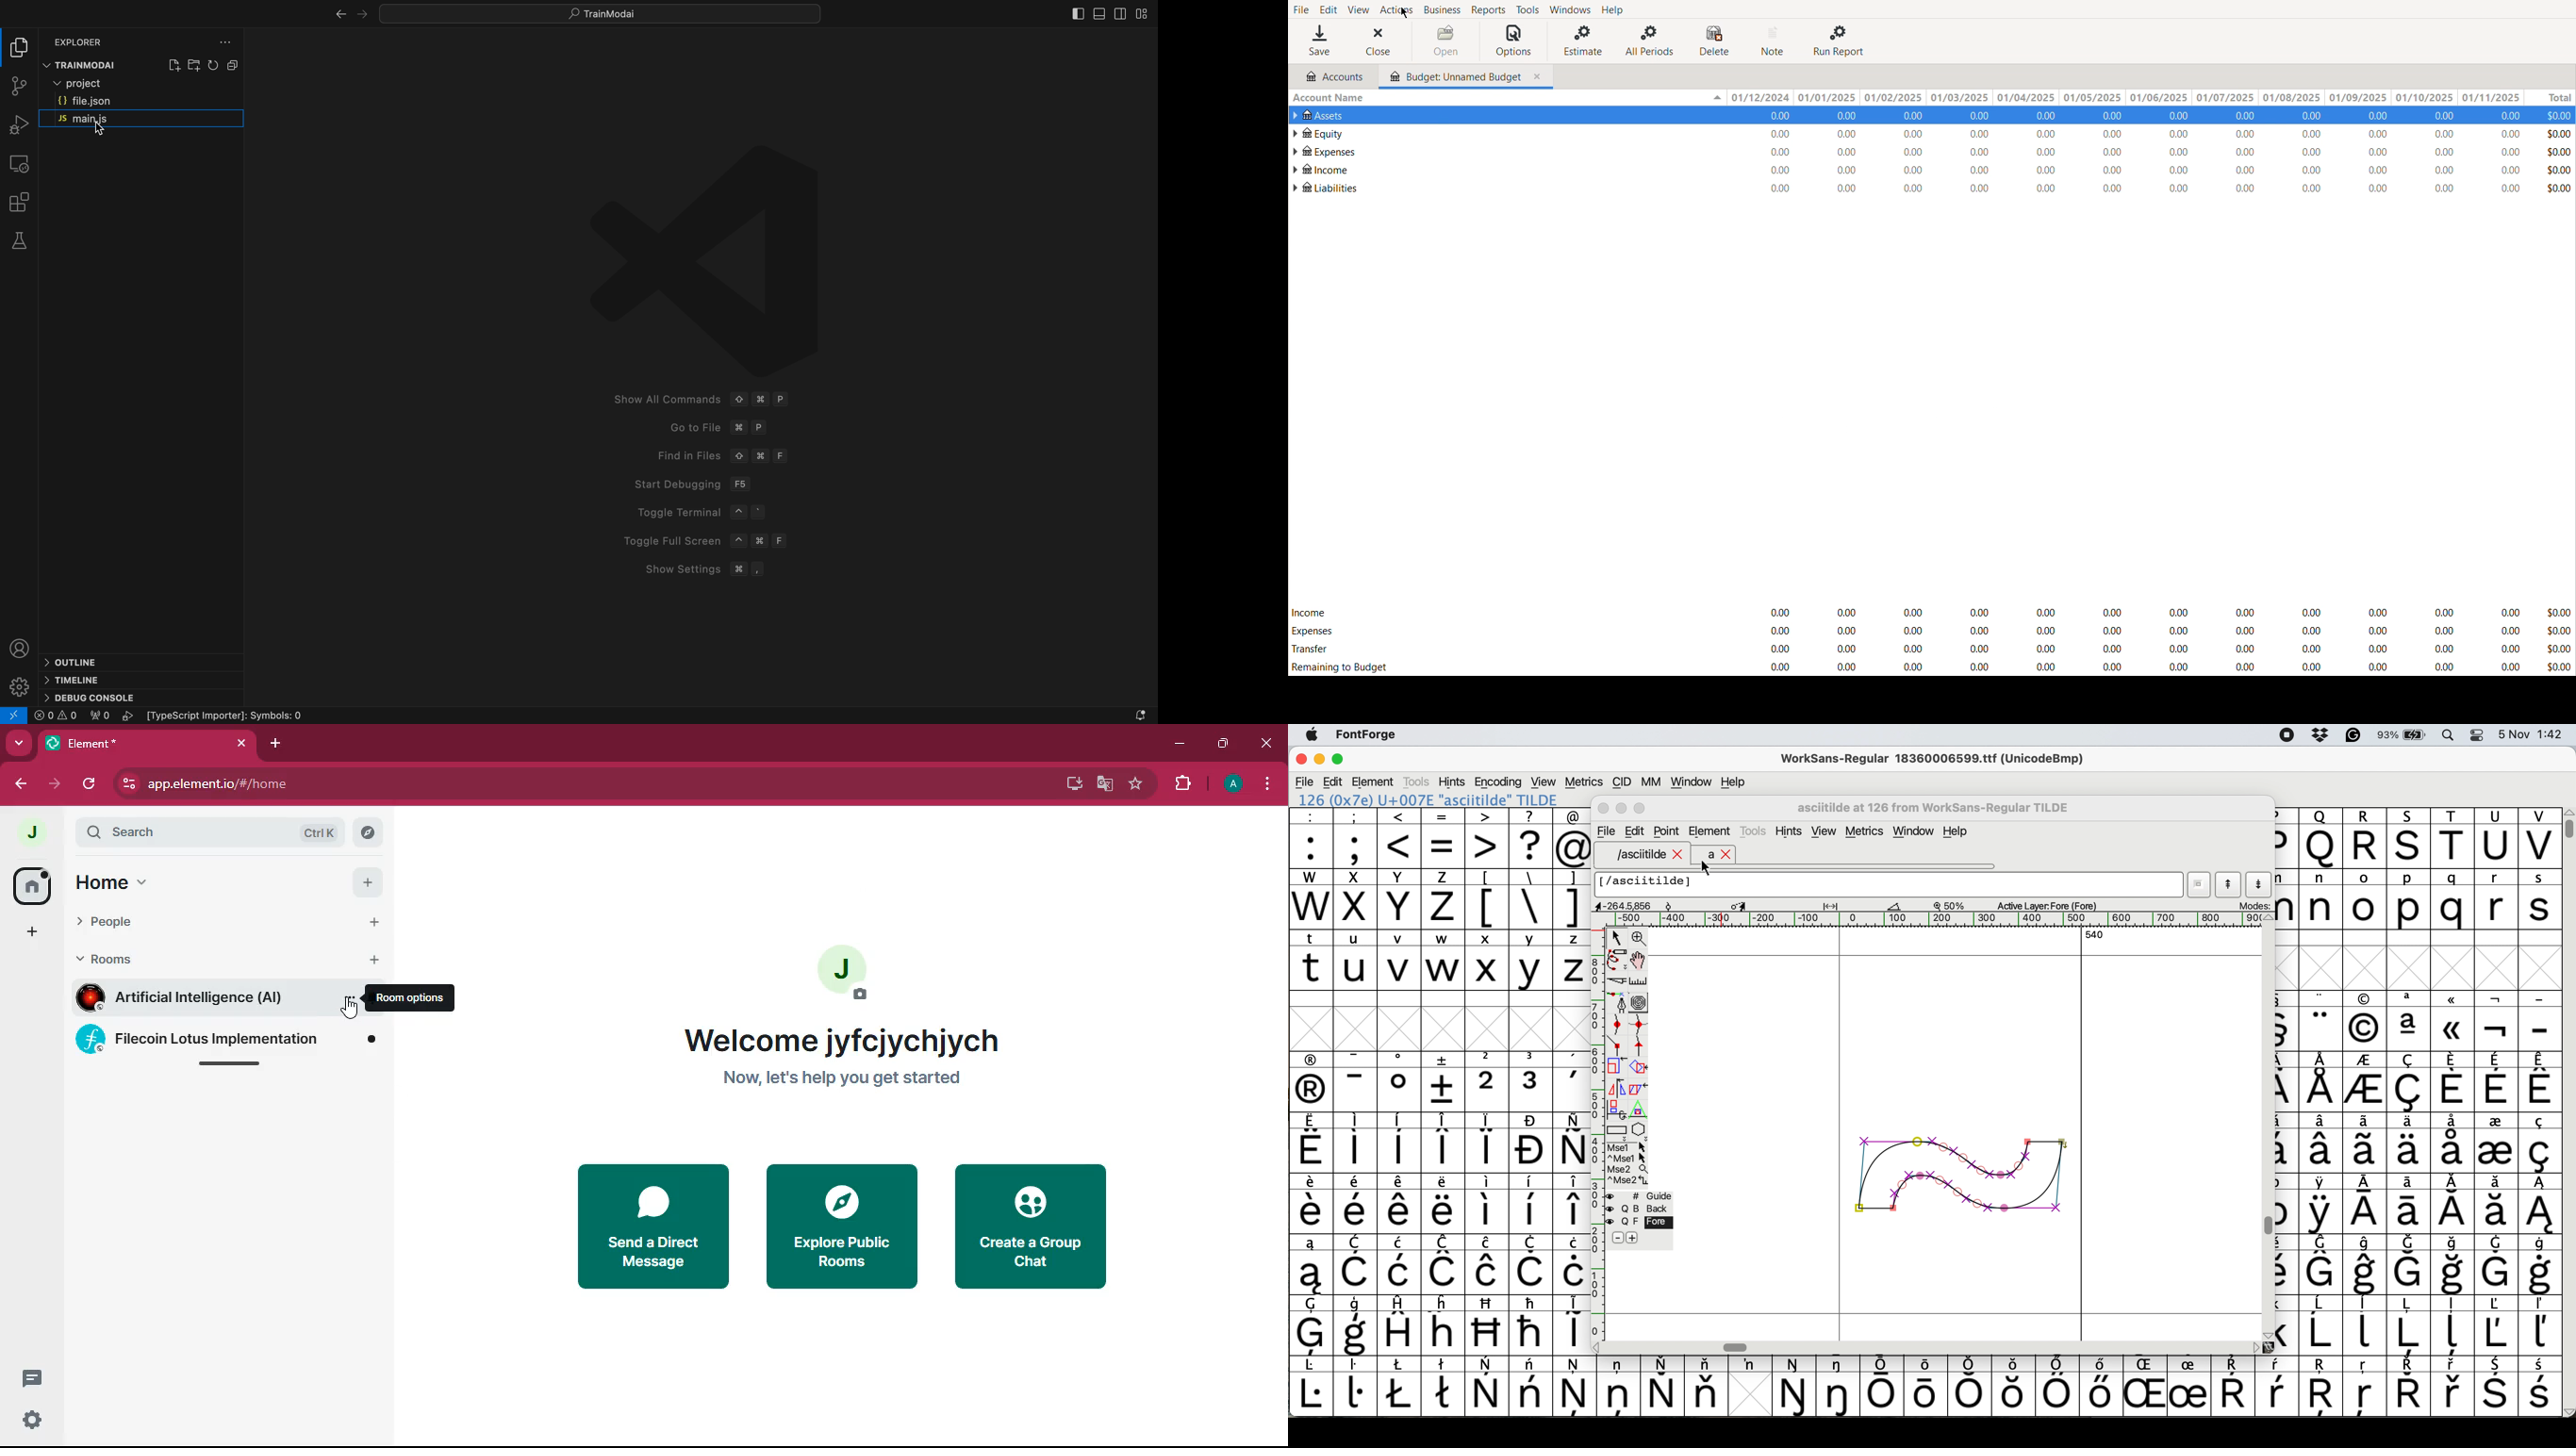 The image size is (2576, 1456). Describe the element at coordinates (1915, 832) in the screenshot. I see `window` at that location.